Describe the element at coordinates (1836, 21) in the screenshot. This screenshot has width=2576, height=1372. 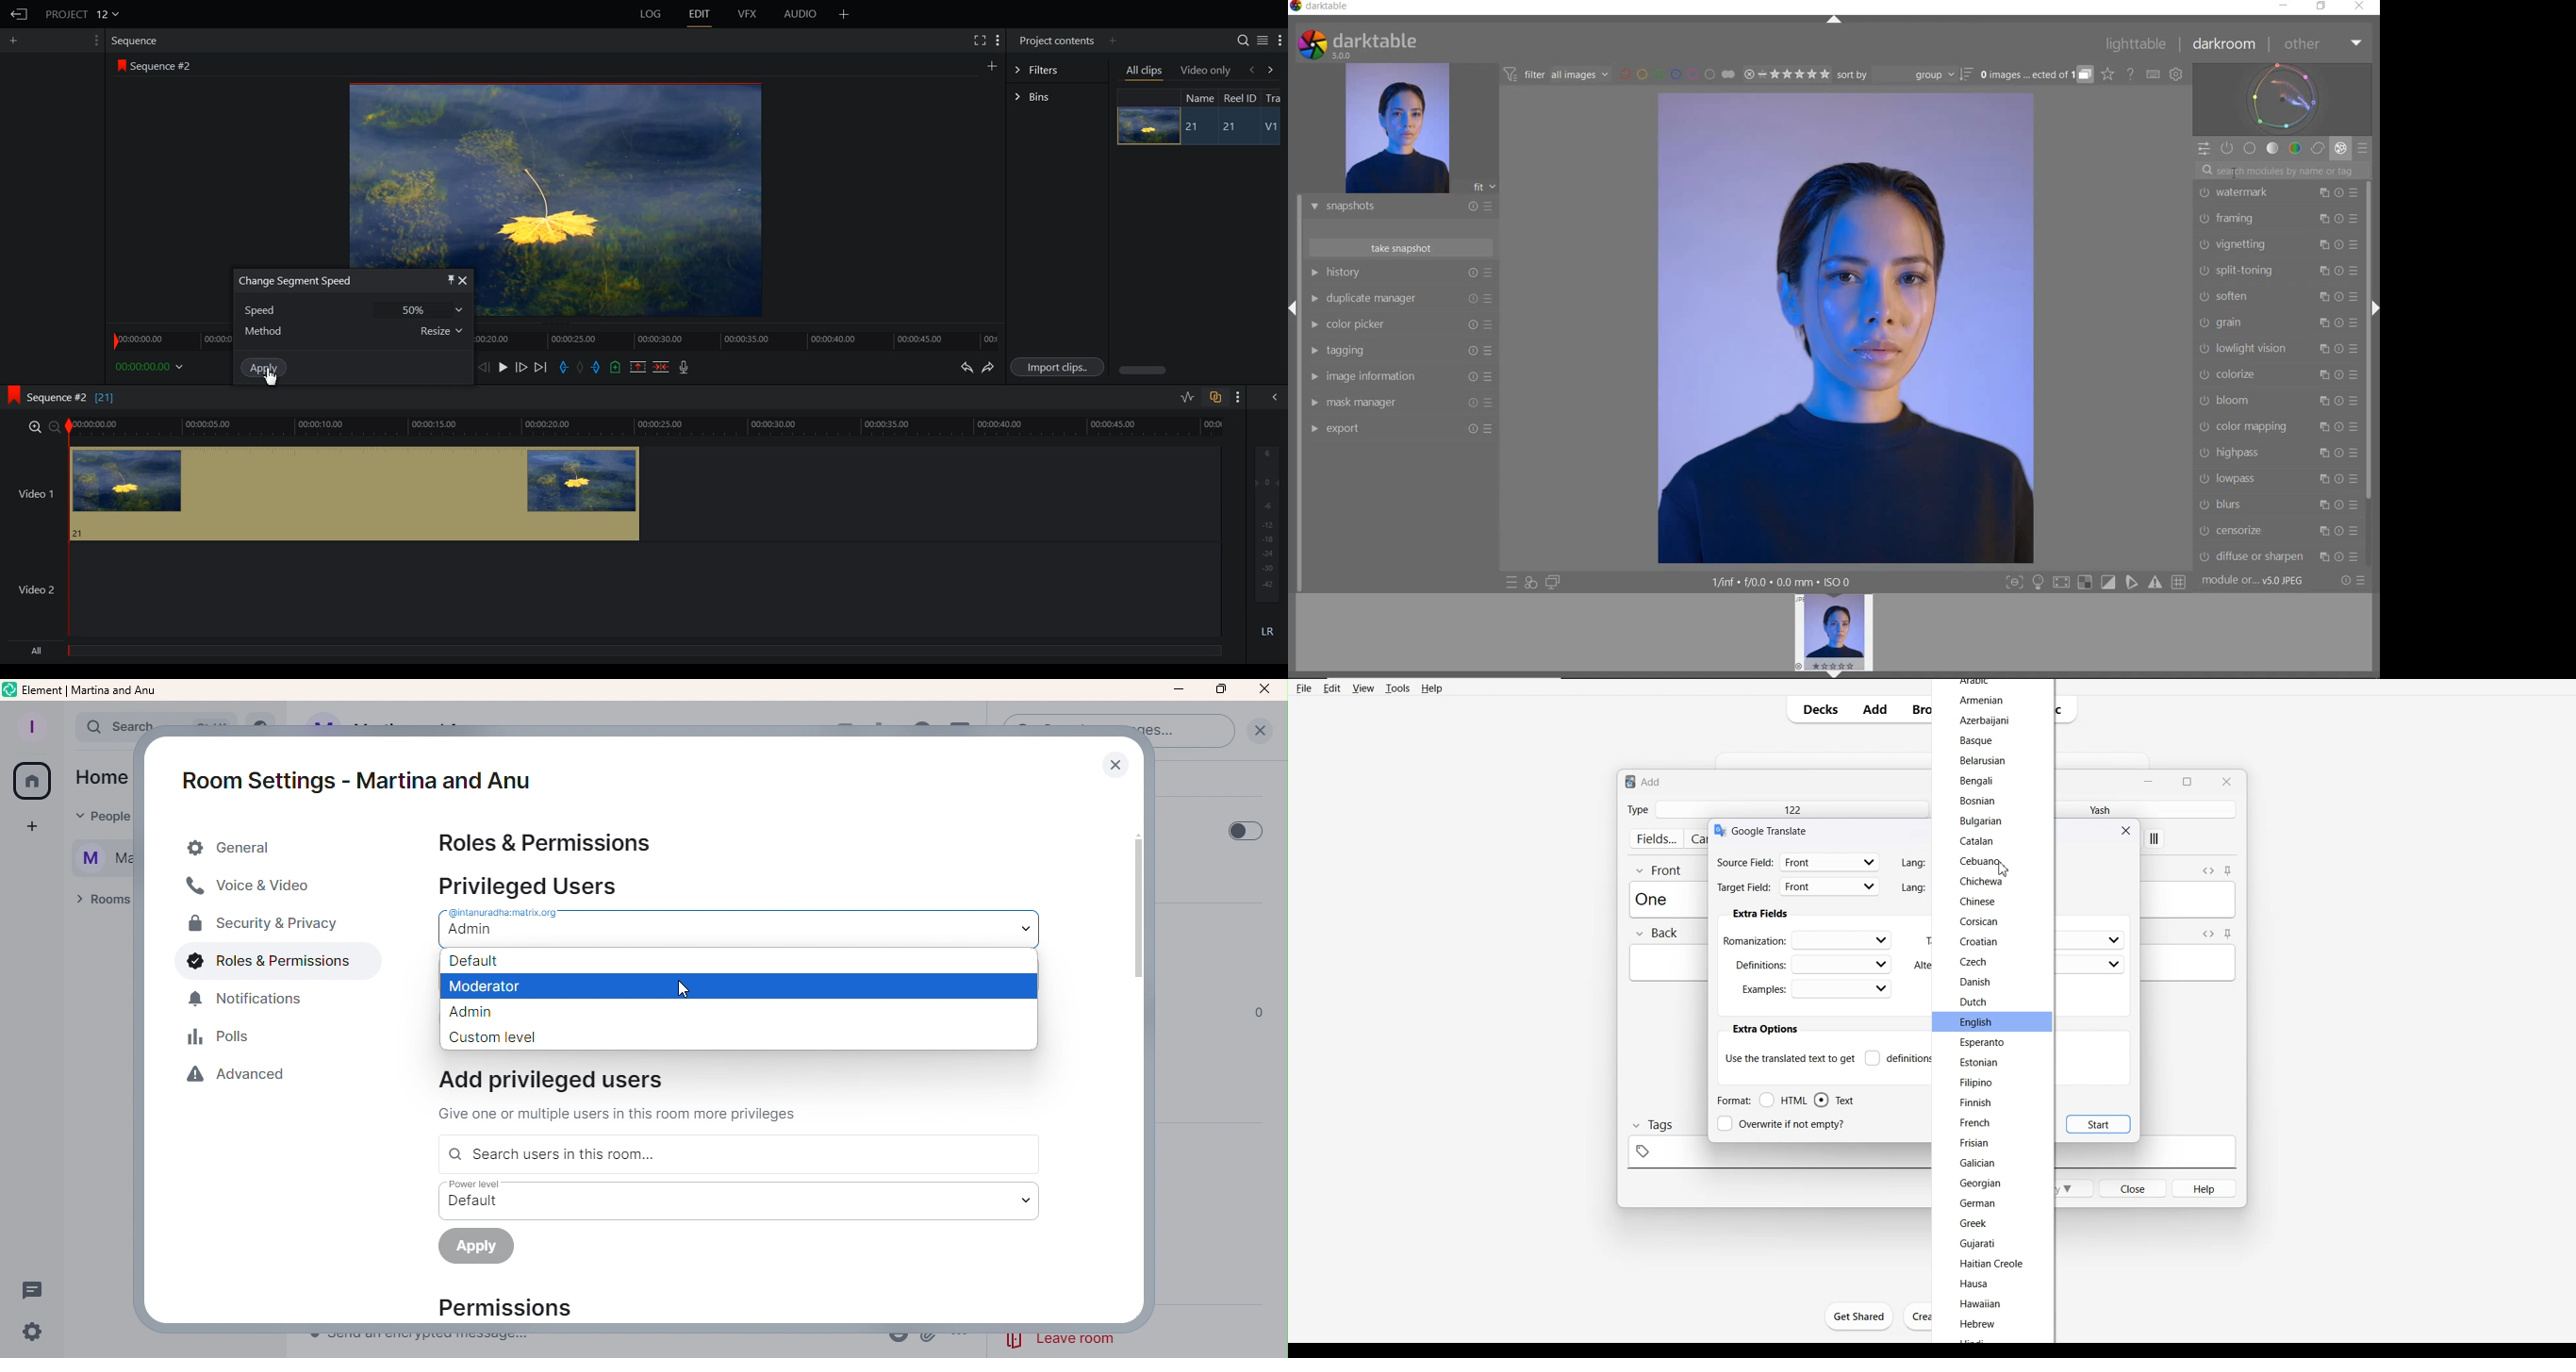
I see `EXPAND/COLLAPSE` at that location.